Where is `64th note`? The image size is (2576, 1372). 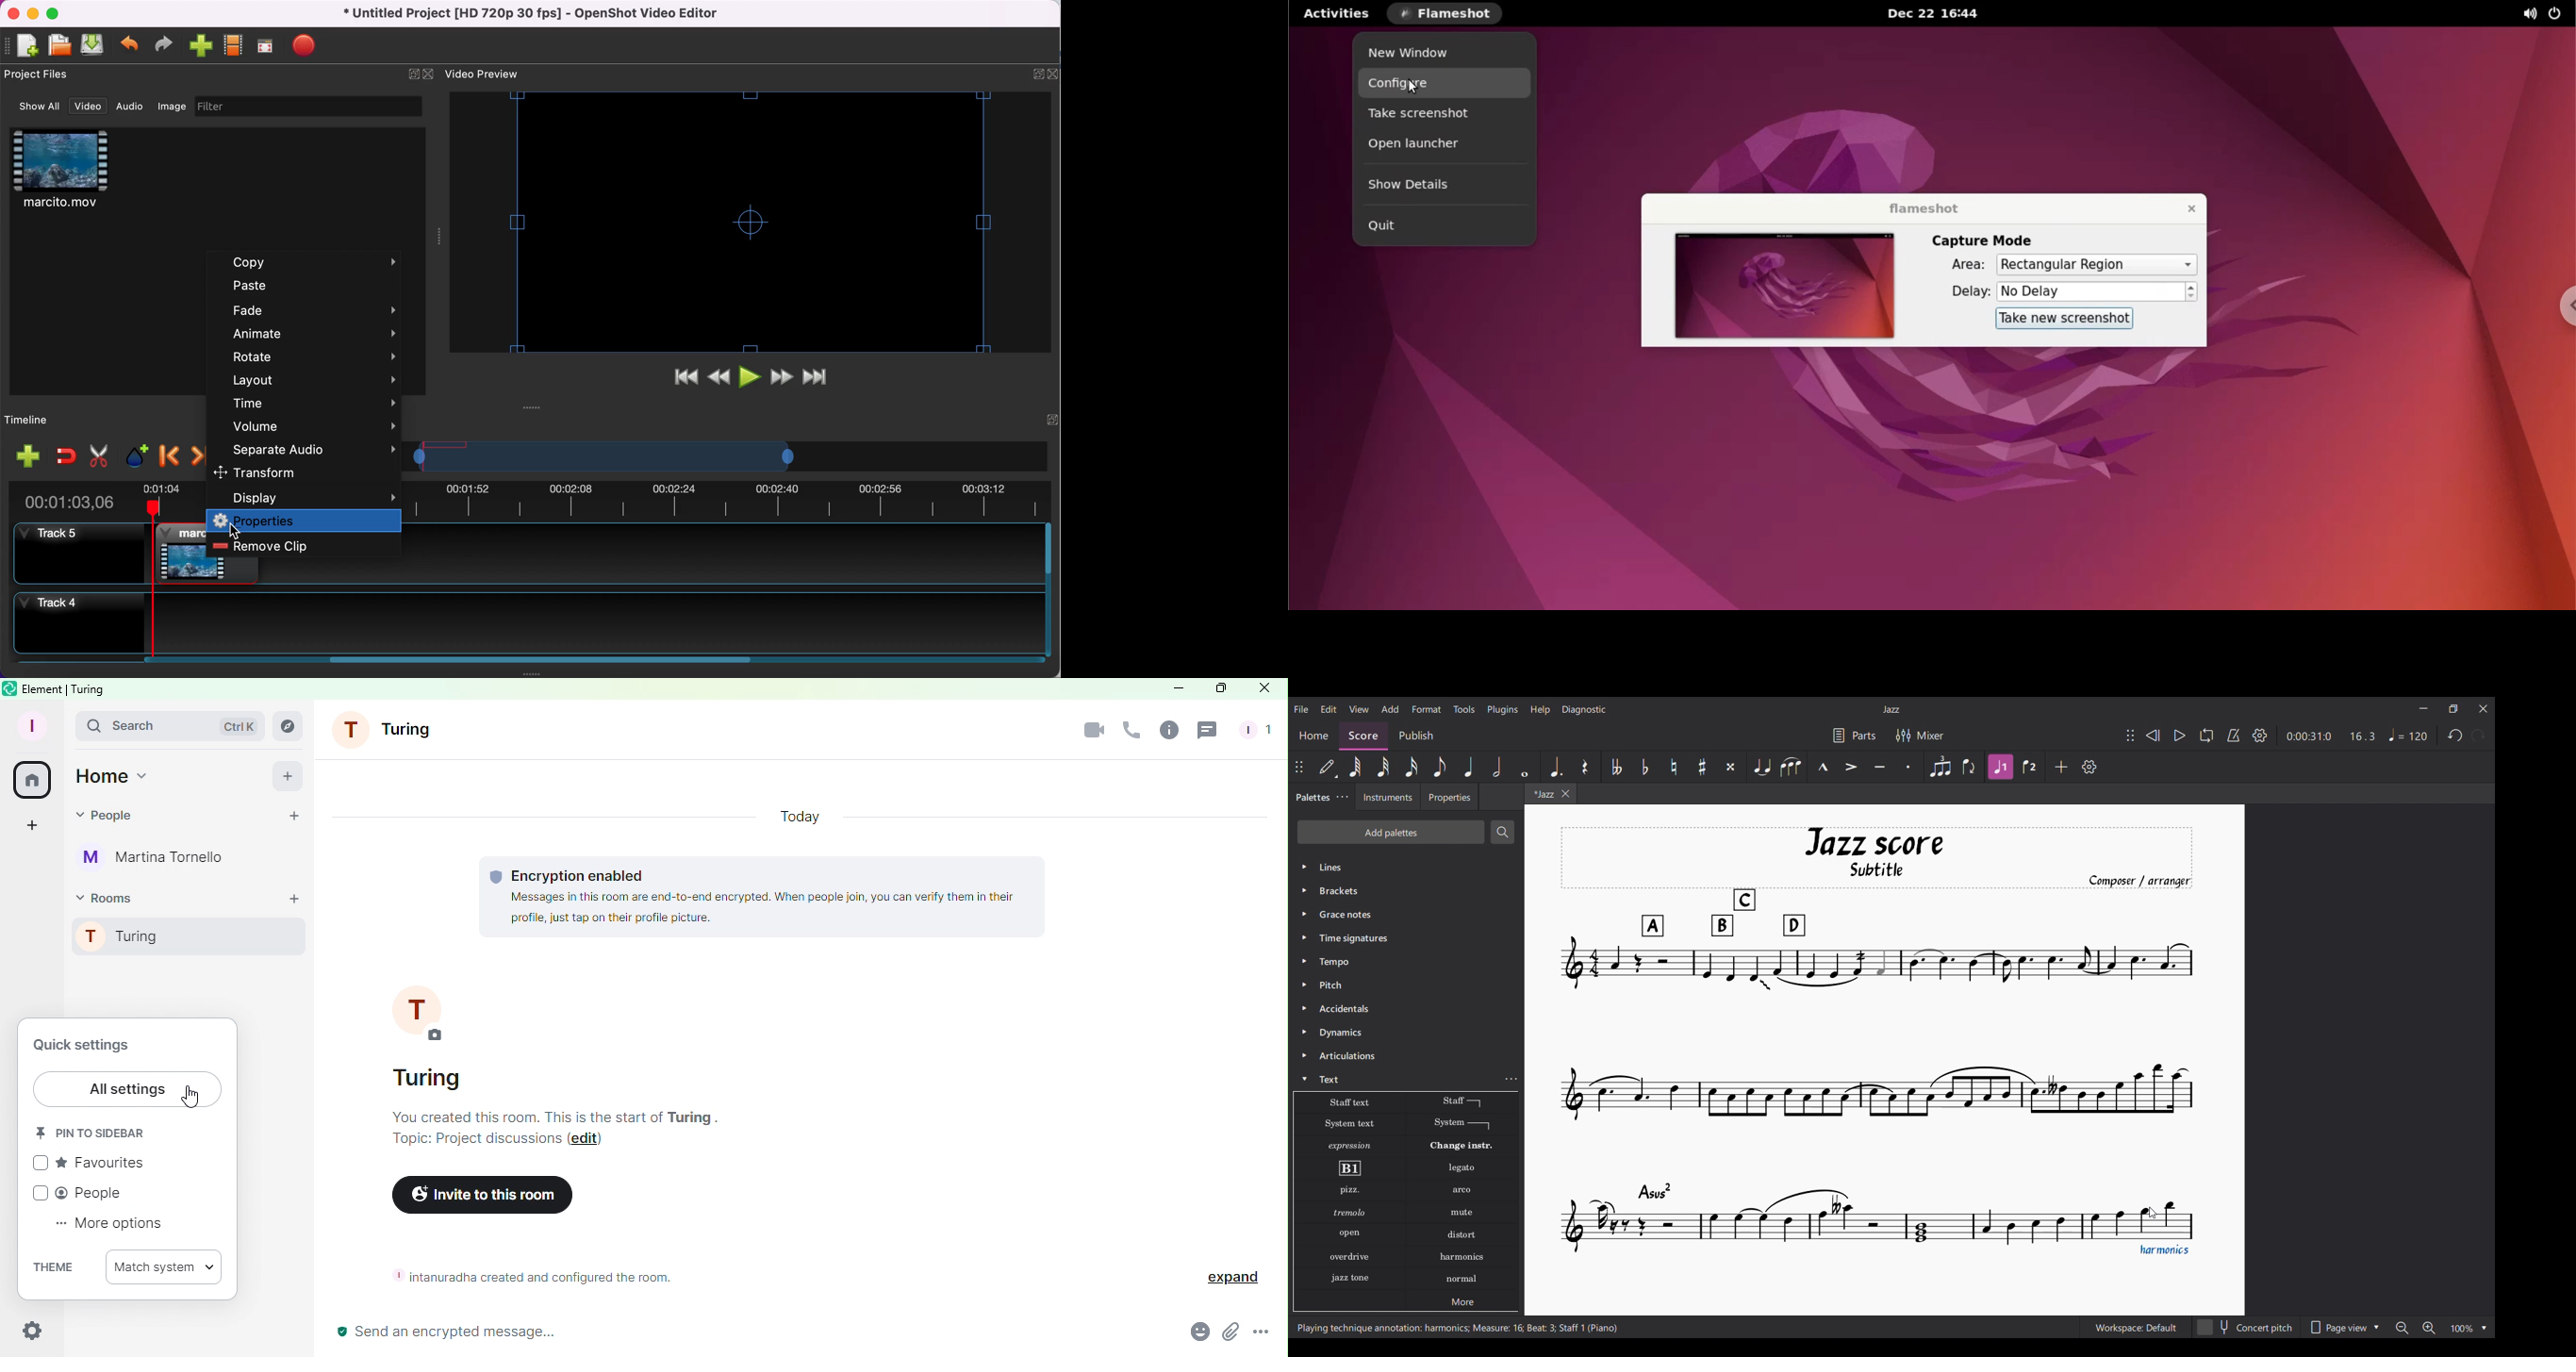
64th note is located at coordinates (1354, 767).